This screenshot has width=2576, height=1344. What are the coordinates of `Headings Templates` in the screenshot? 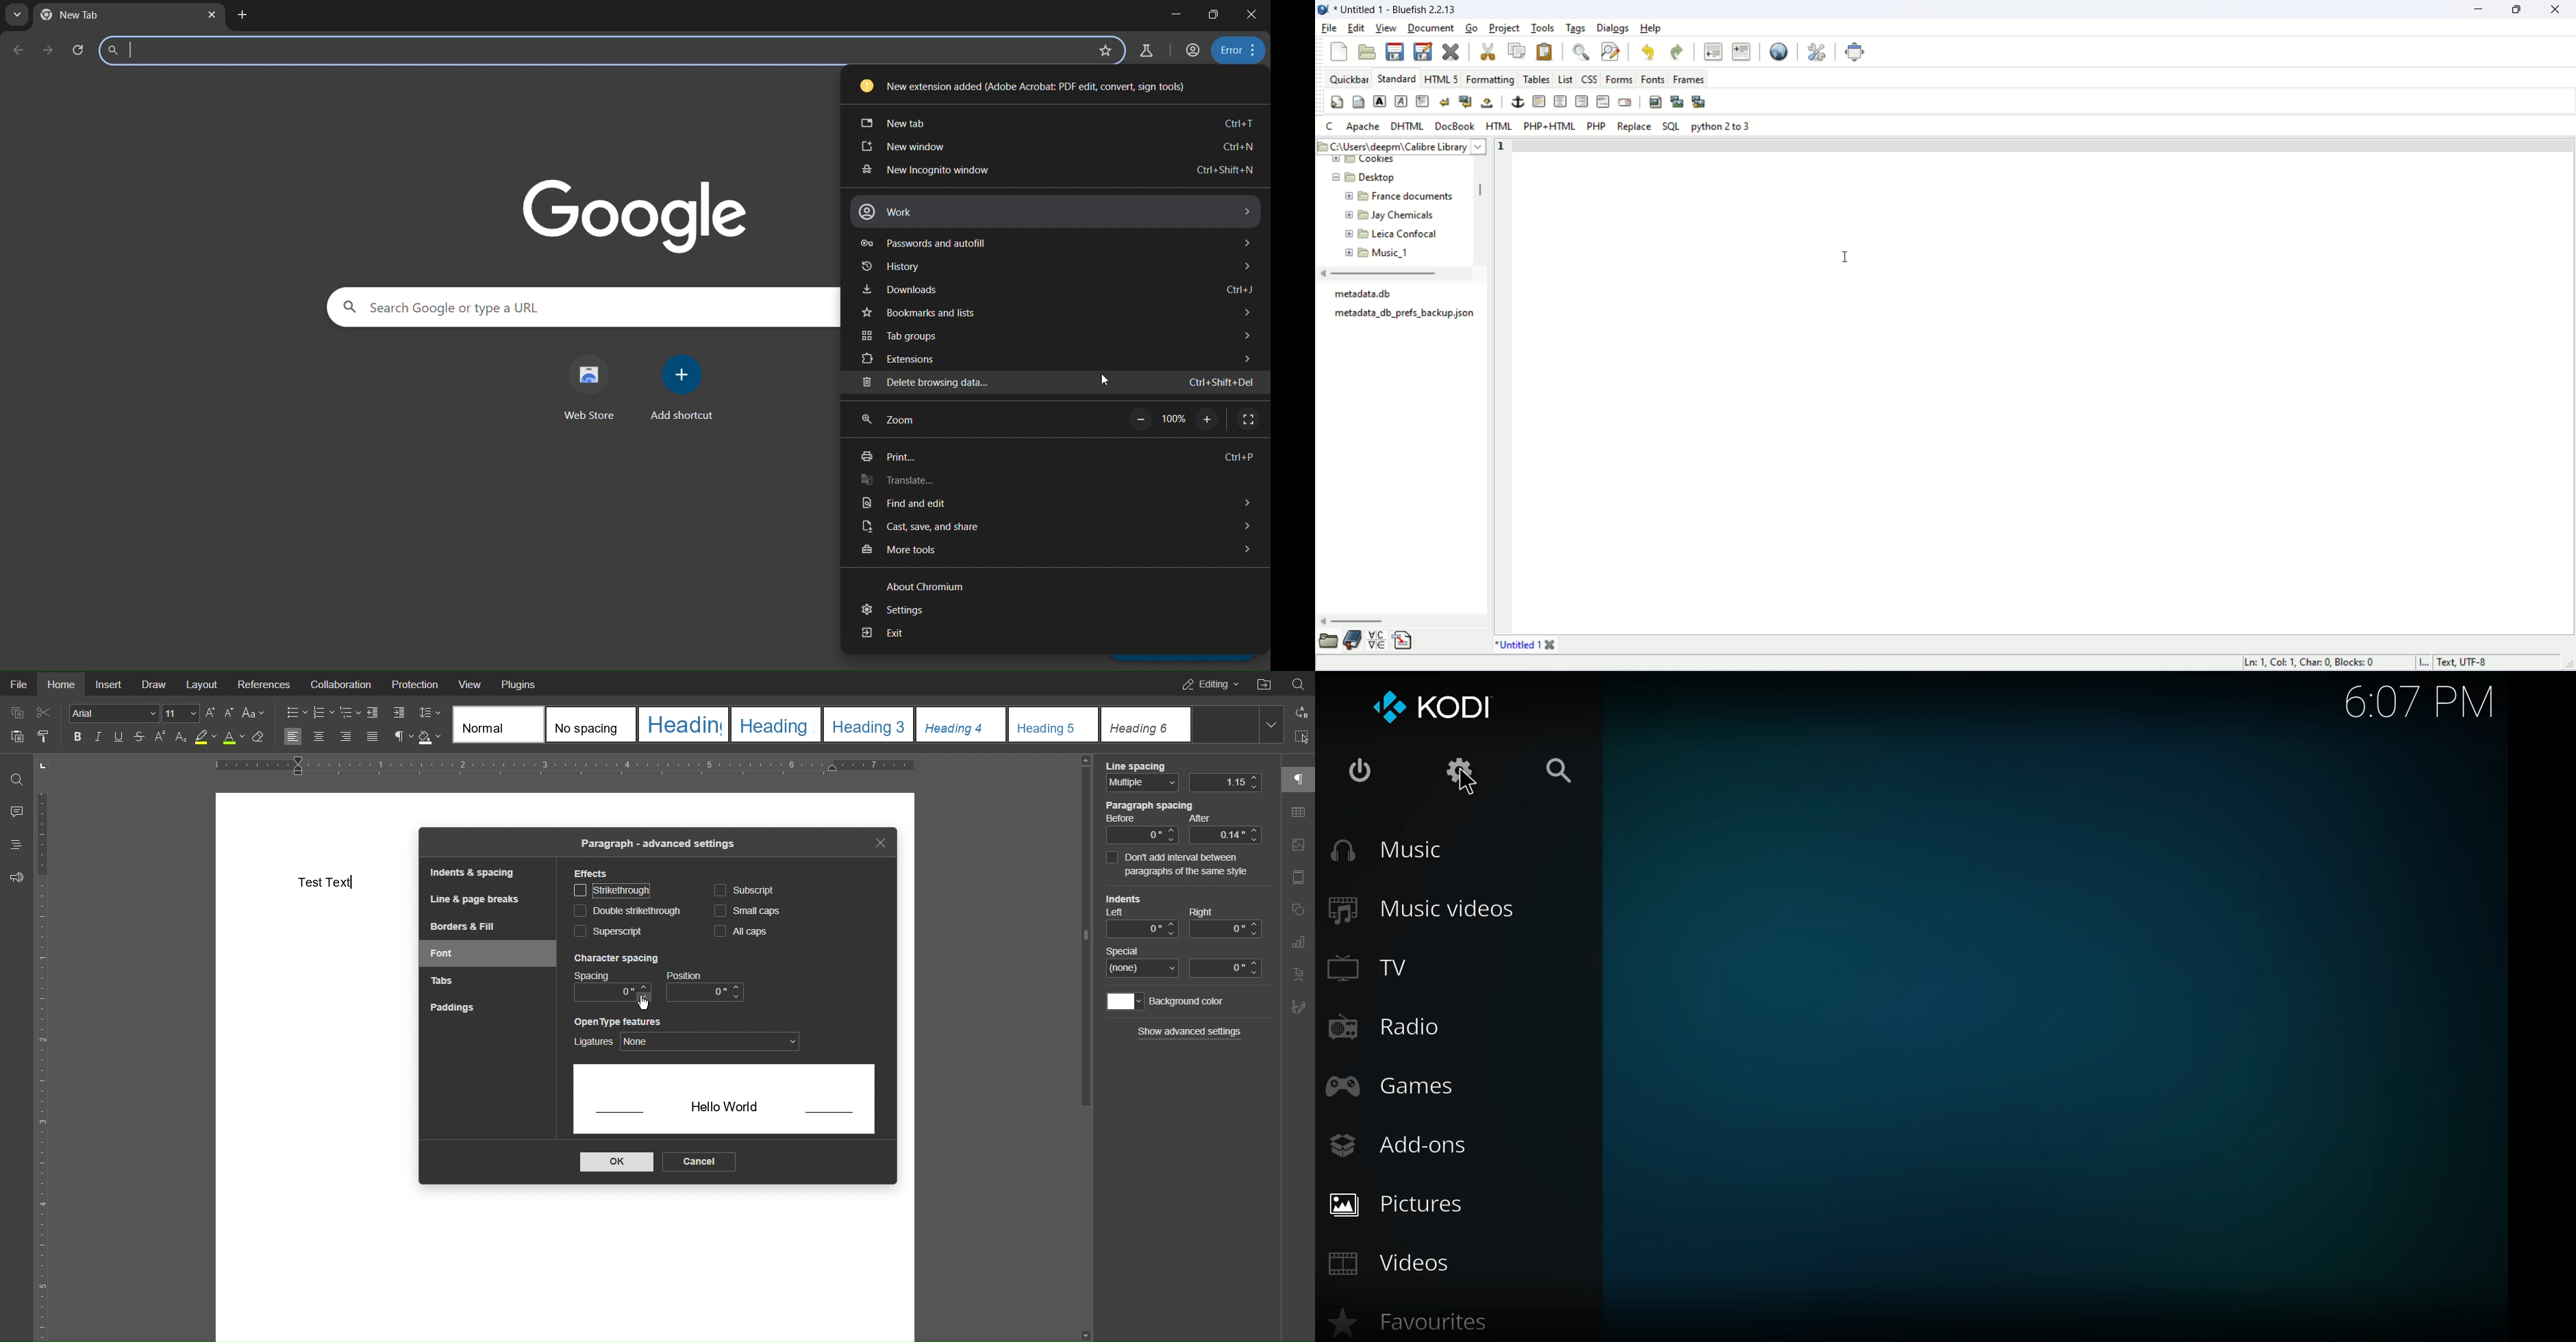 It's located at (862, 725).